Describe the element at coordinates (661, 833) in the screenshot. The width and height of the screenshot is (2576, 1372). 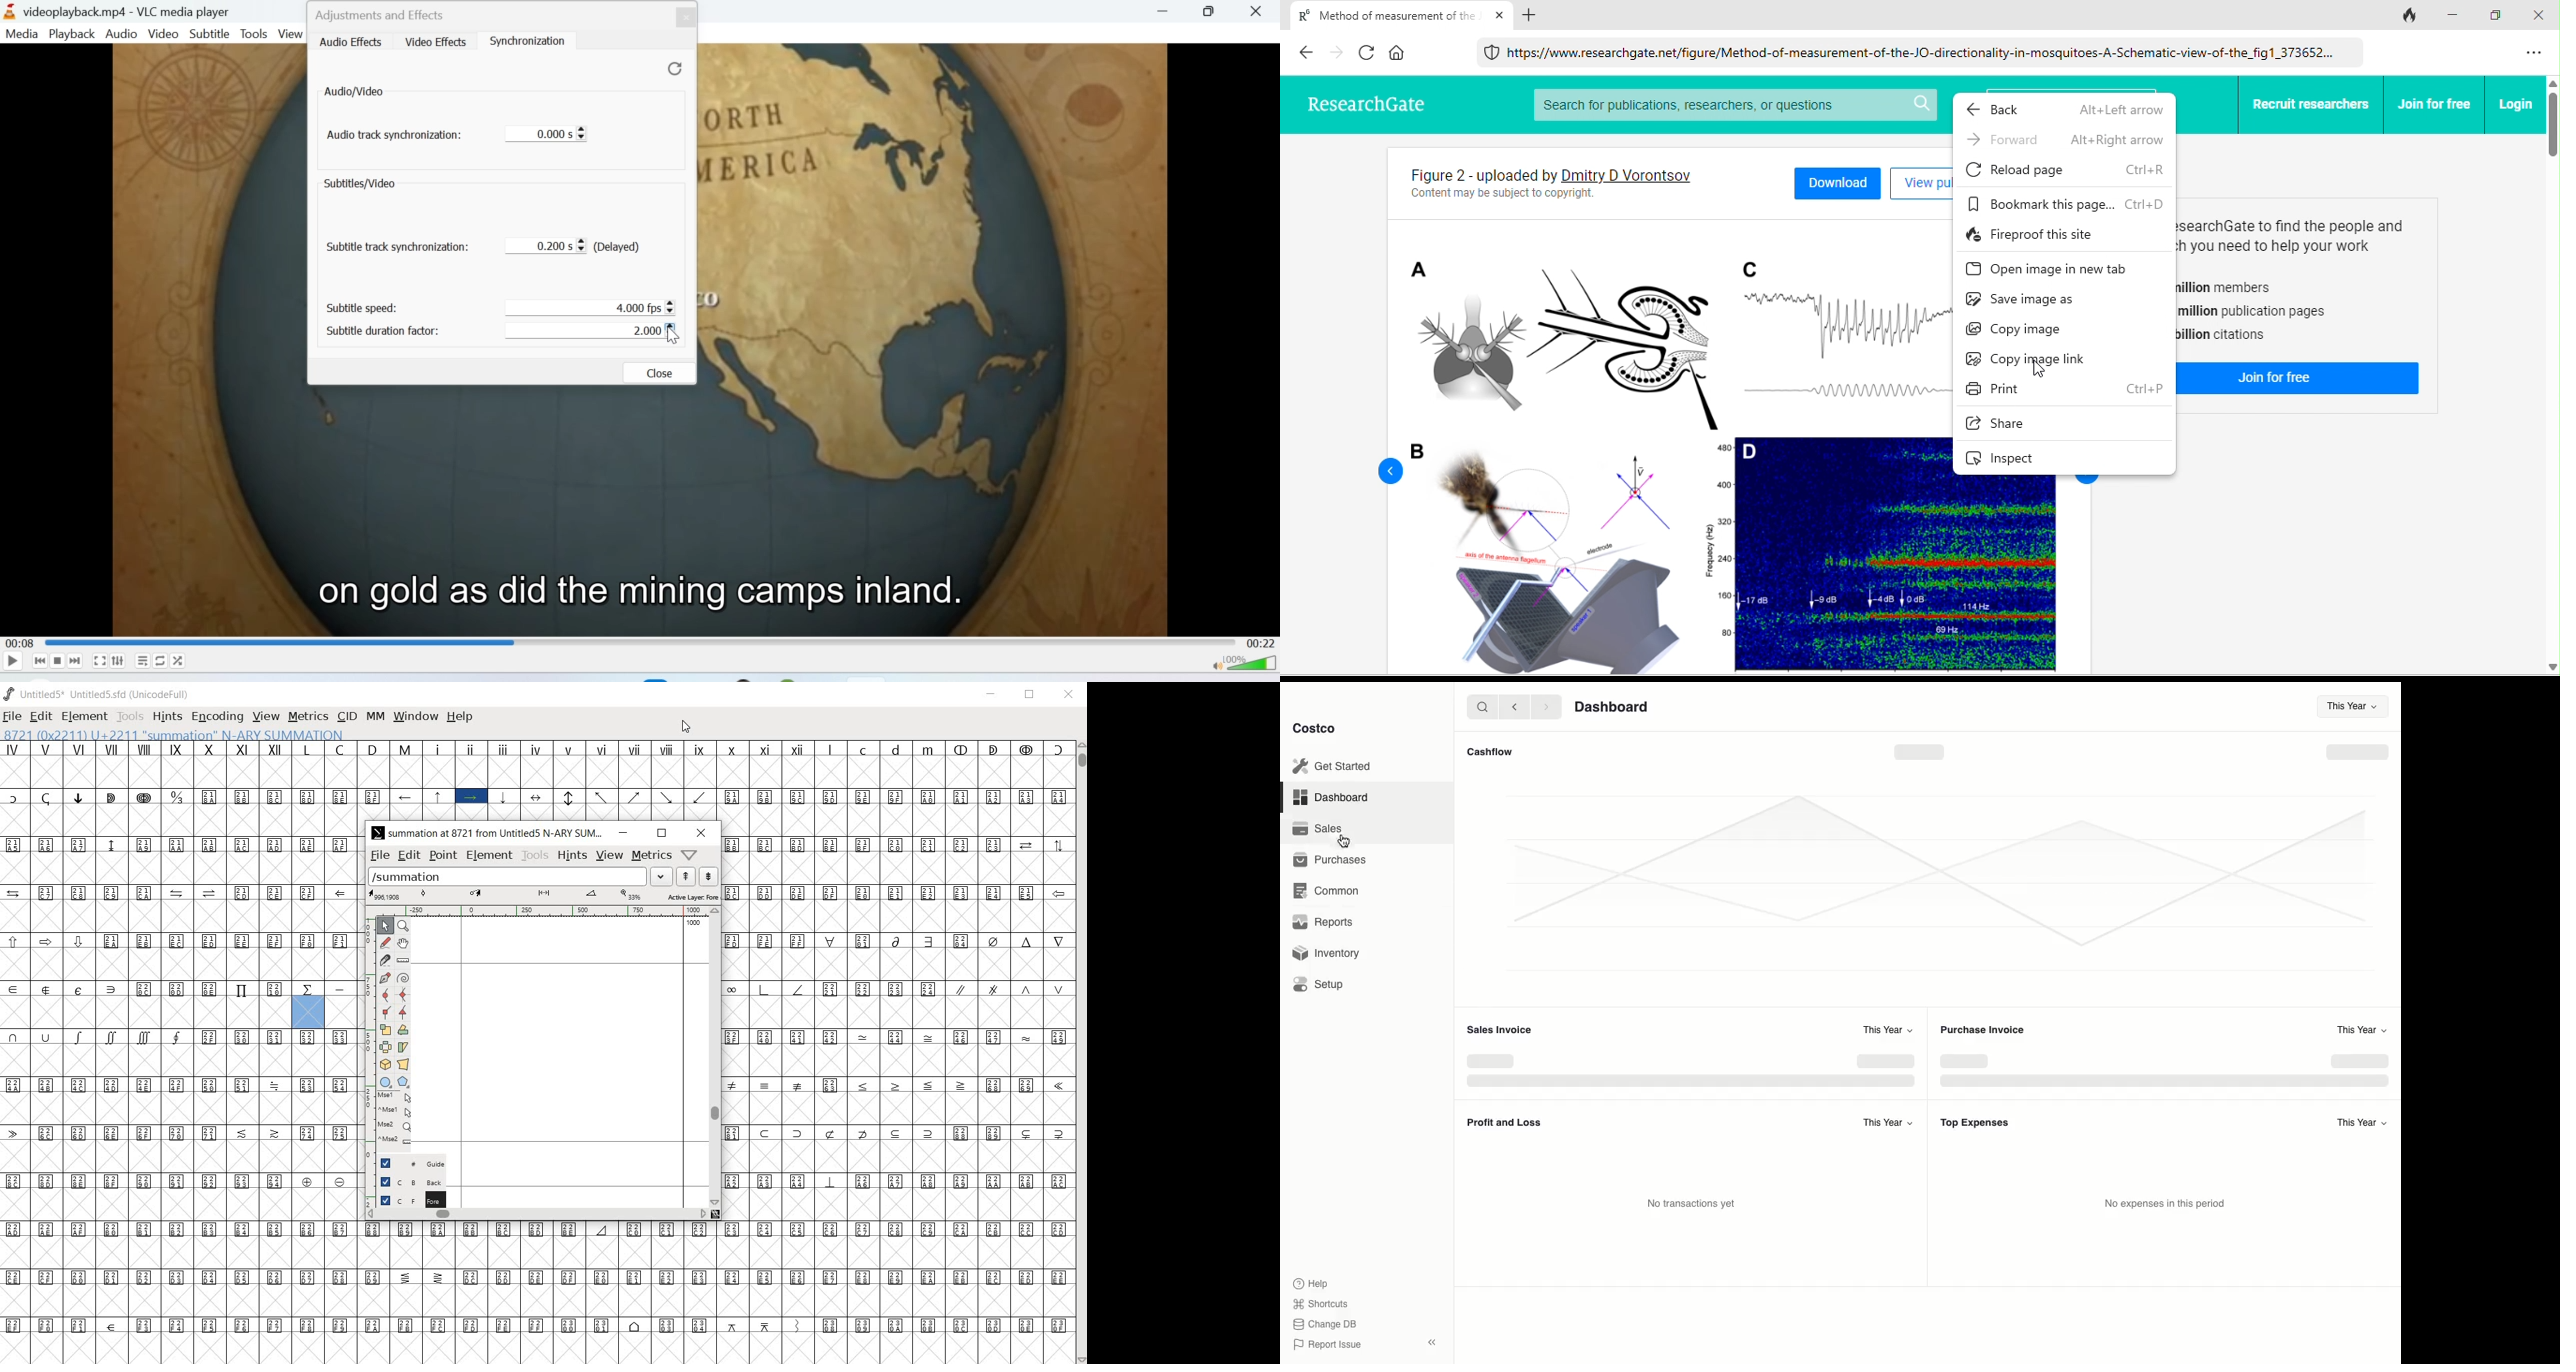
I see `restore` at that location.